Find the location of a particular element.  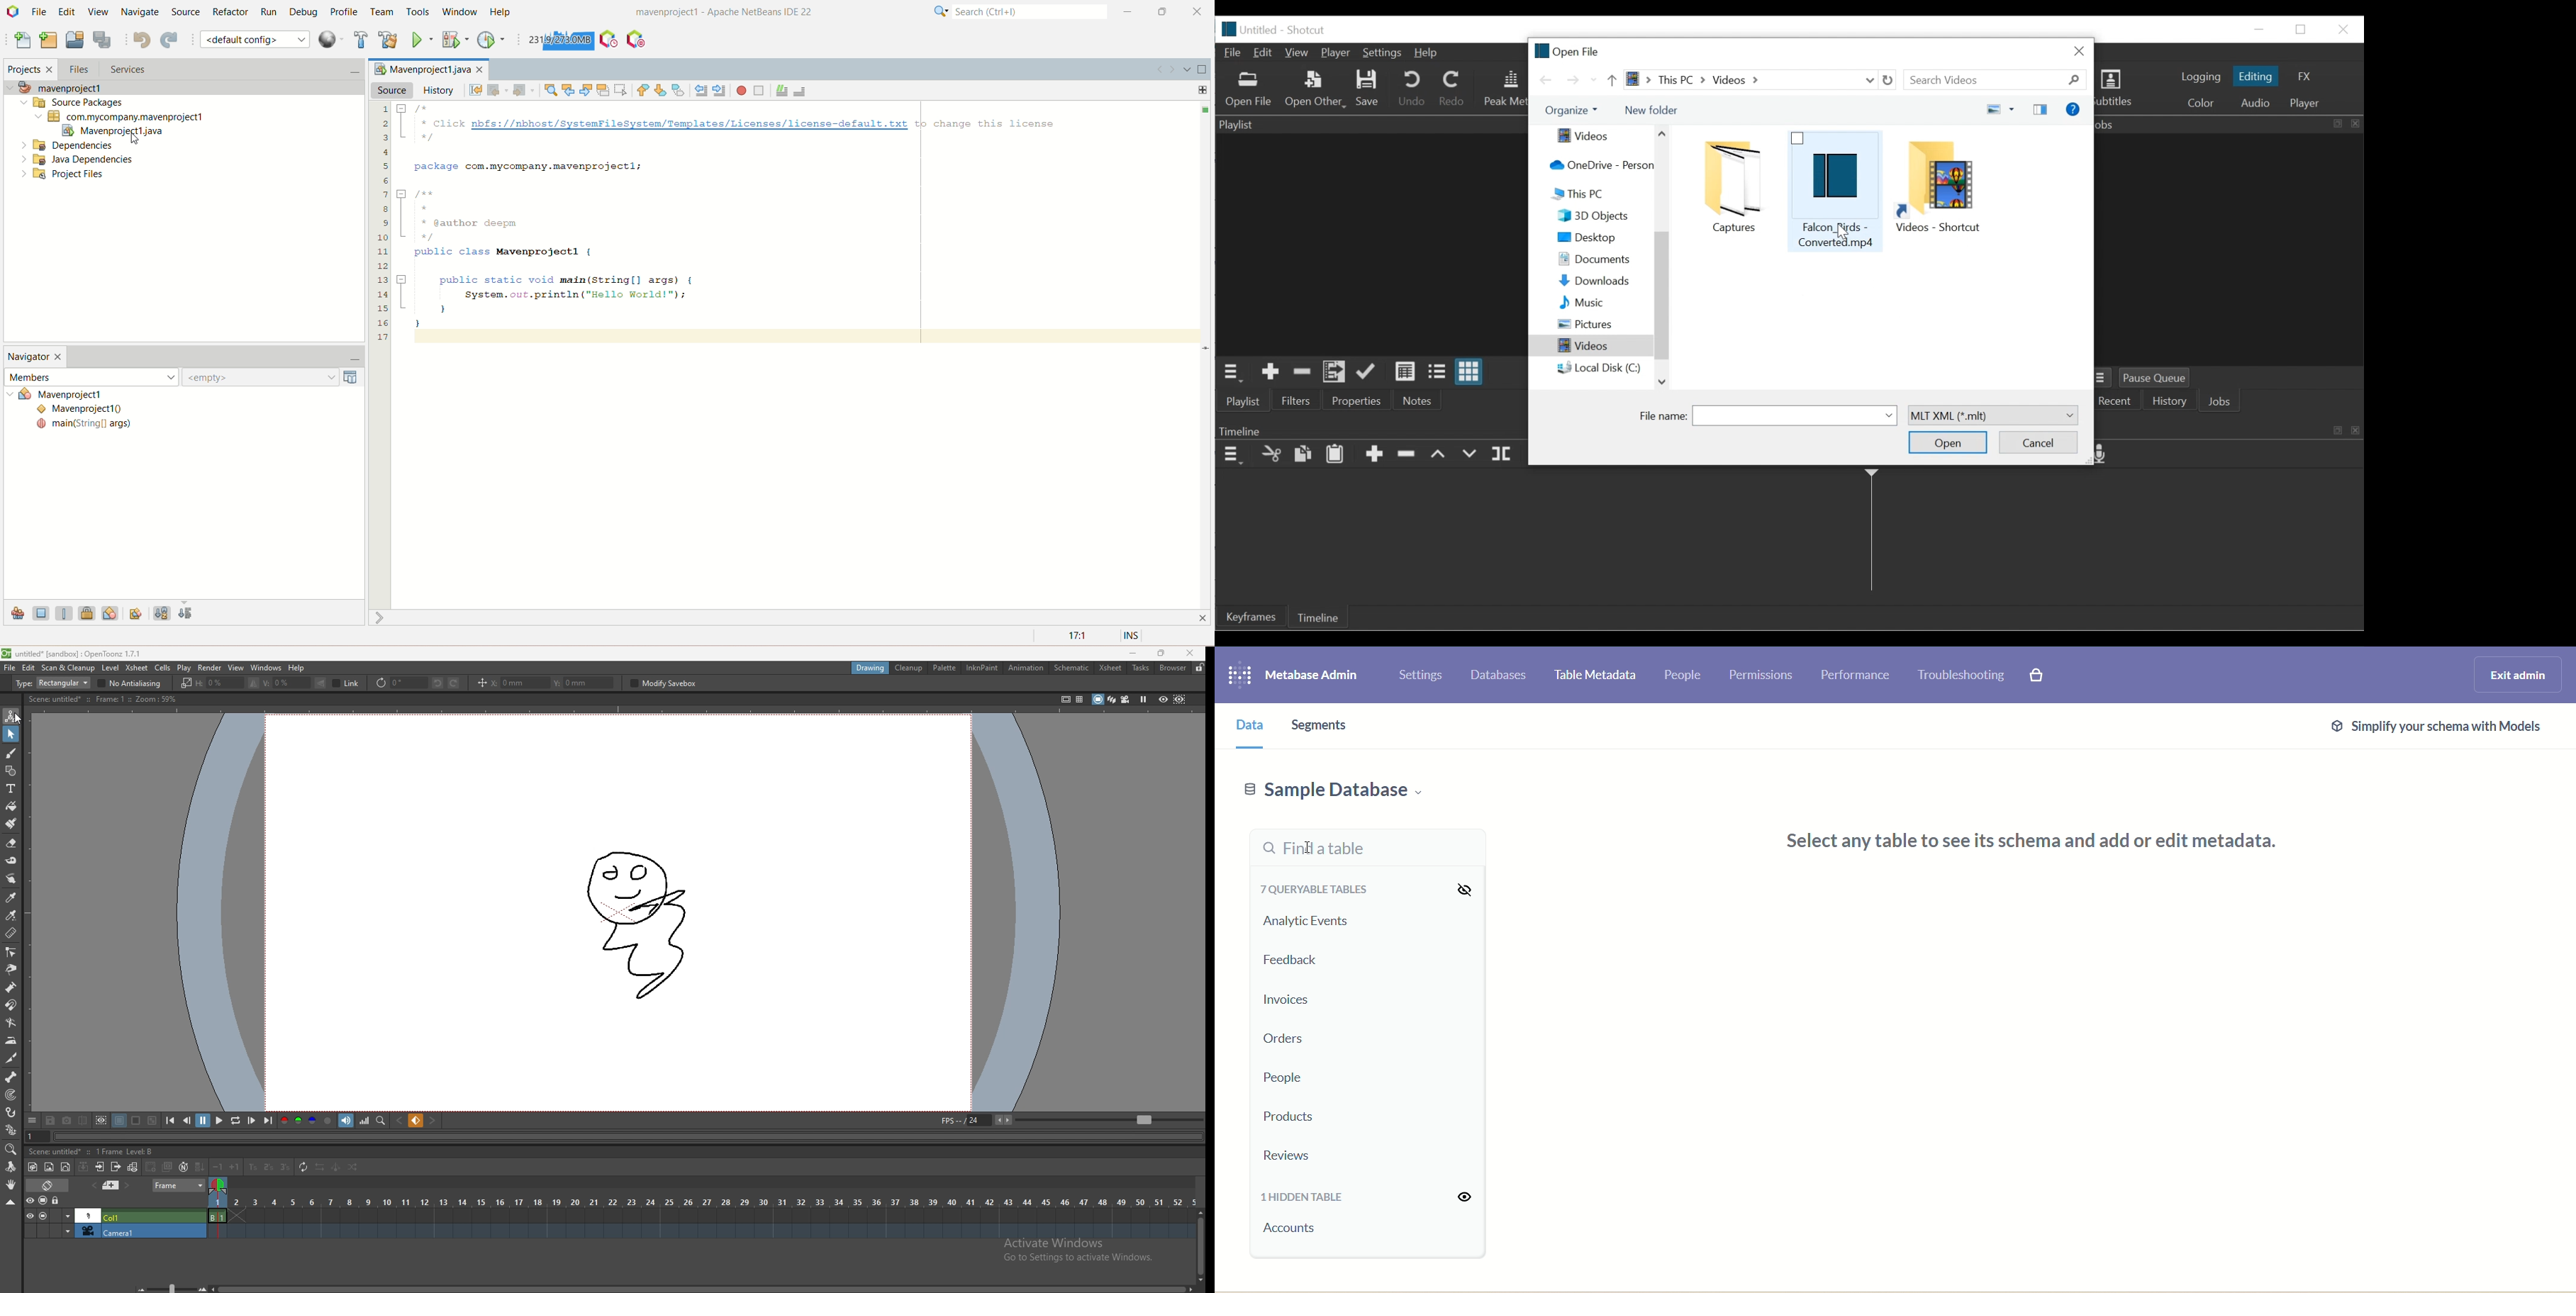

profile is located at coordinates (346, 11).